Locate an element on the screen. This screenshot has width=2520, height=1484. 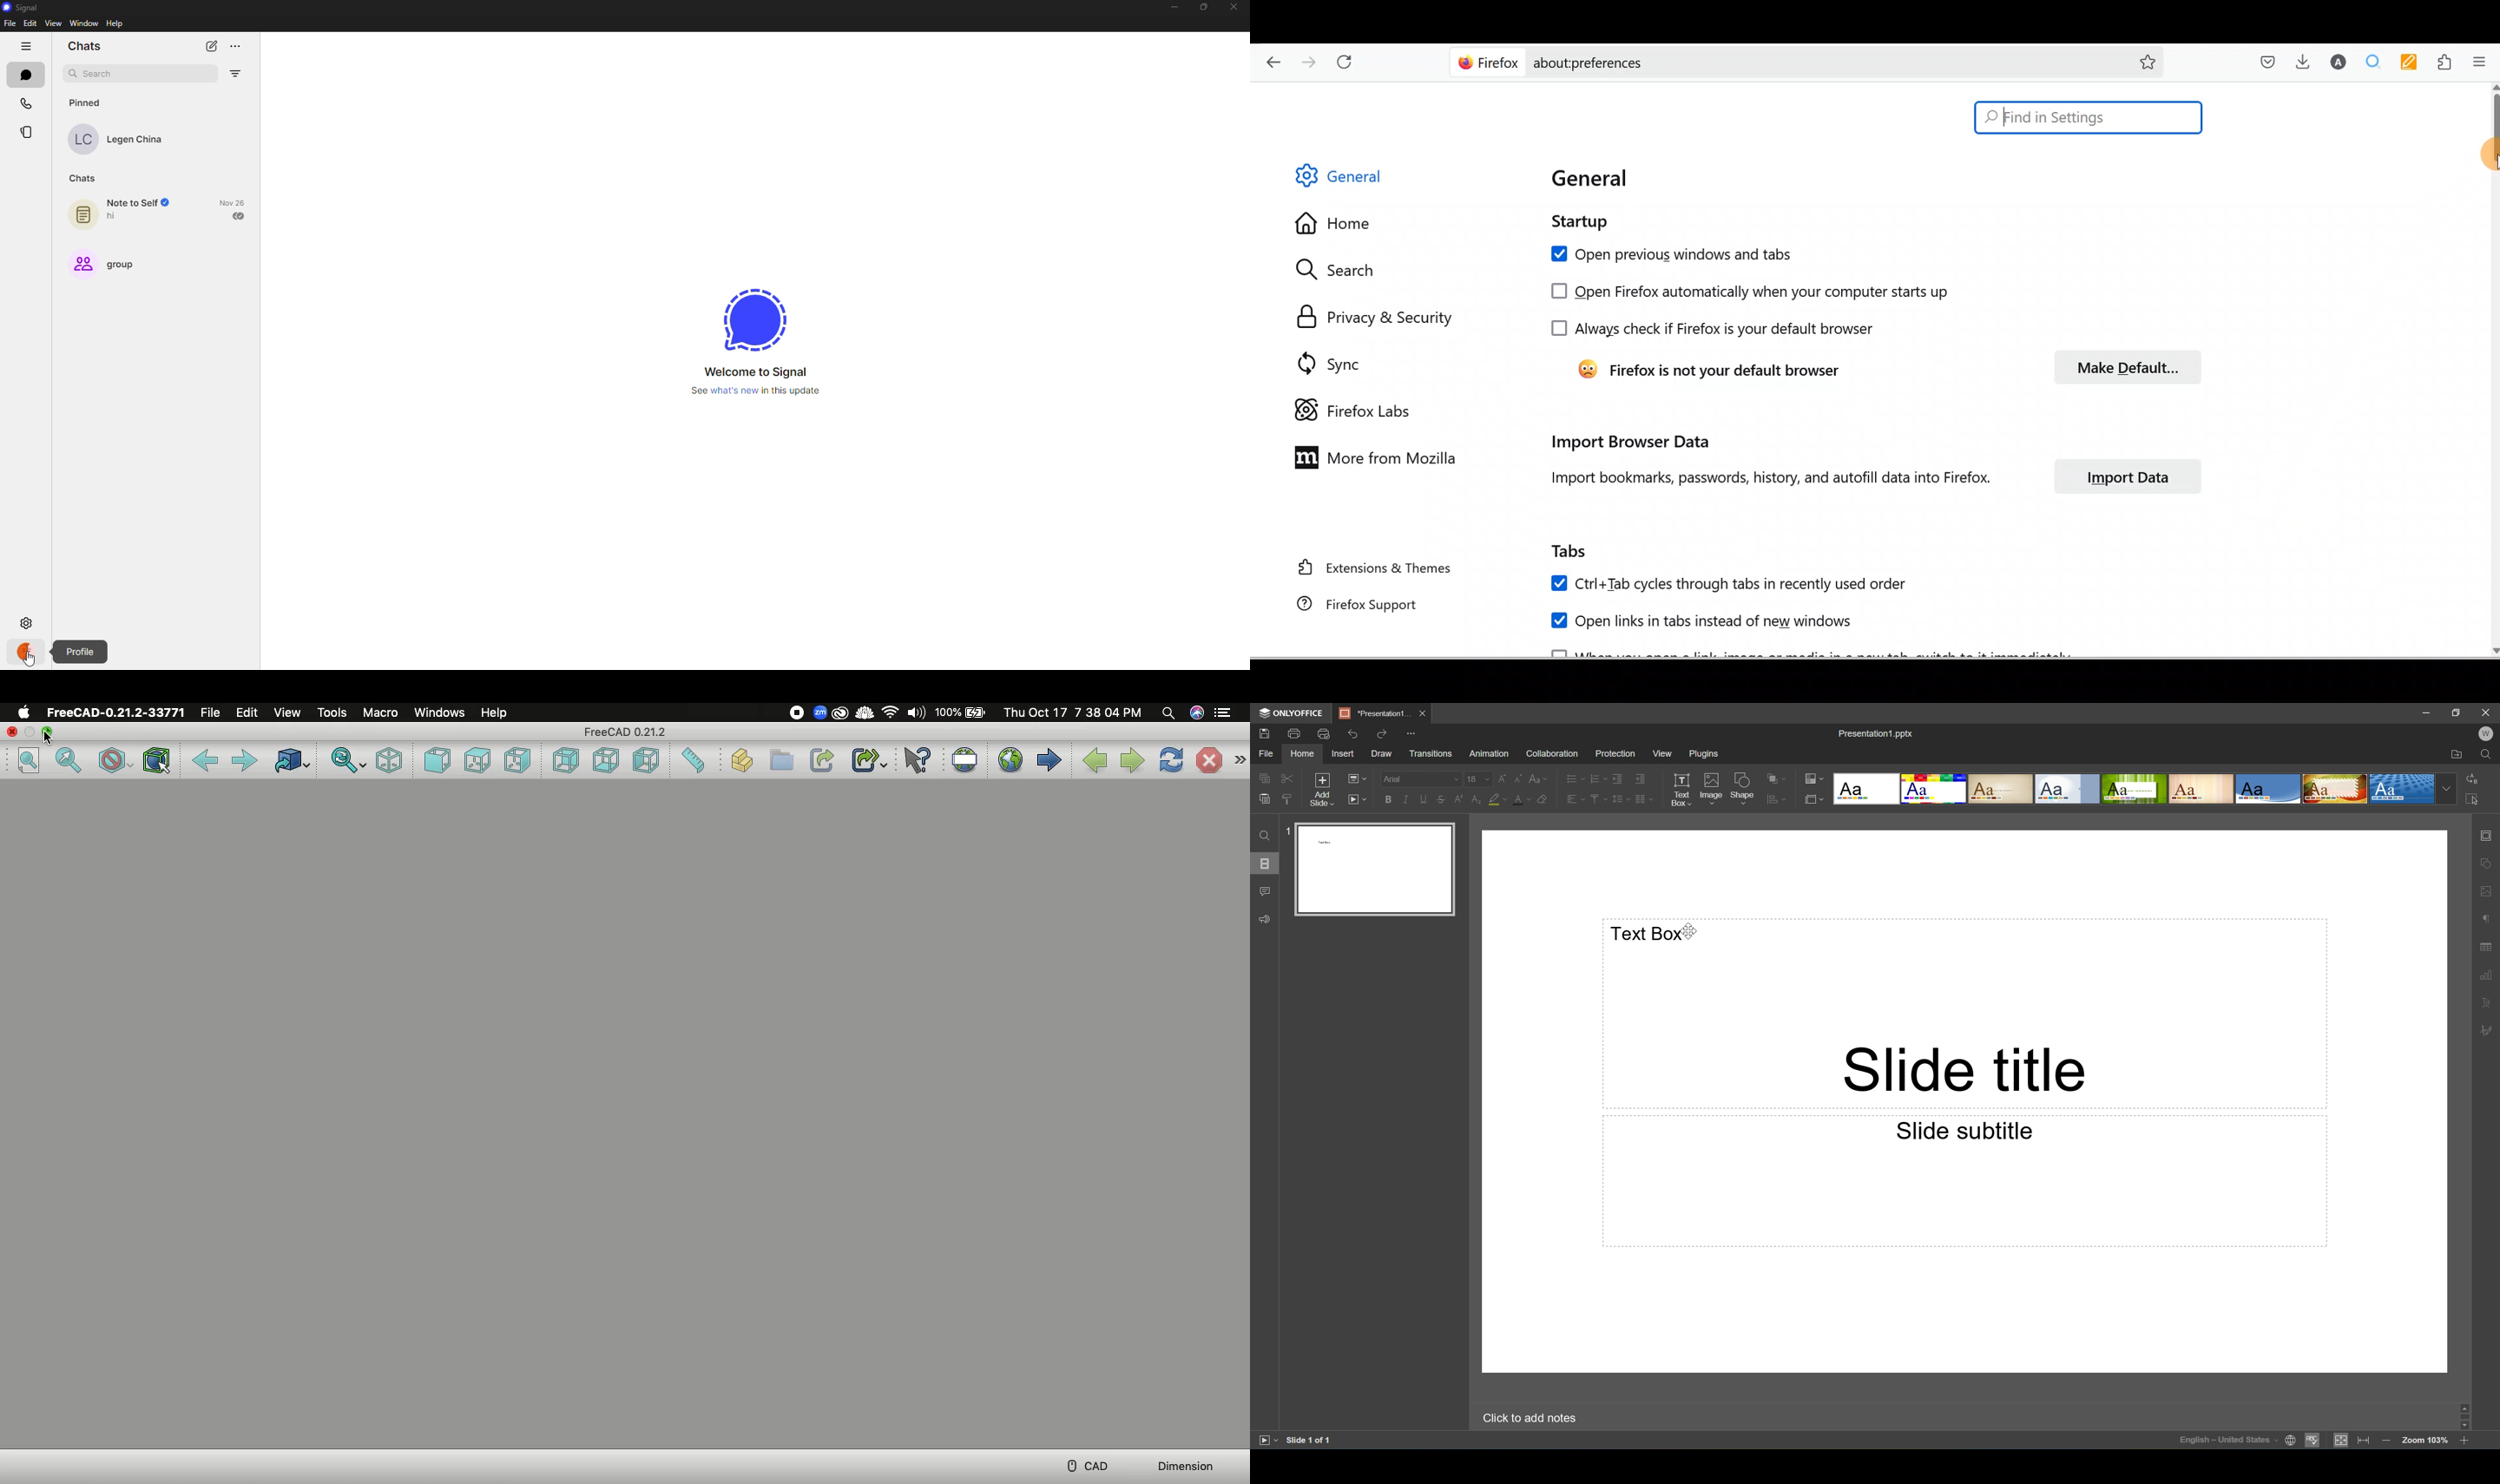
signal is located at coordinates (753, 316).